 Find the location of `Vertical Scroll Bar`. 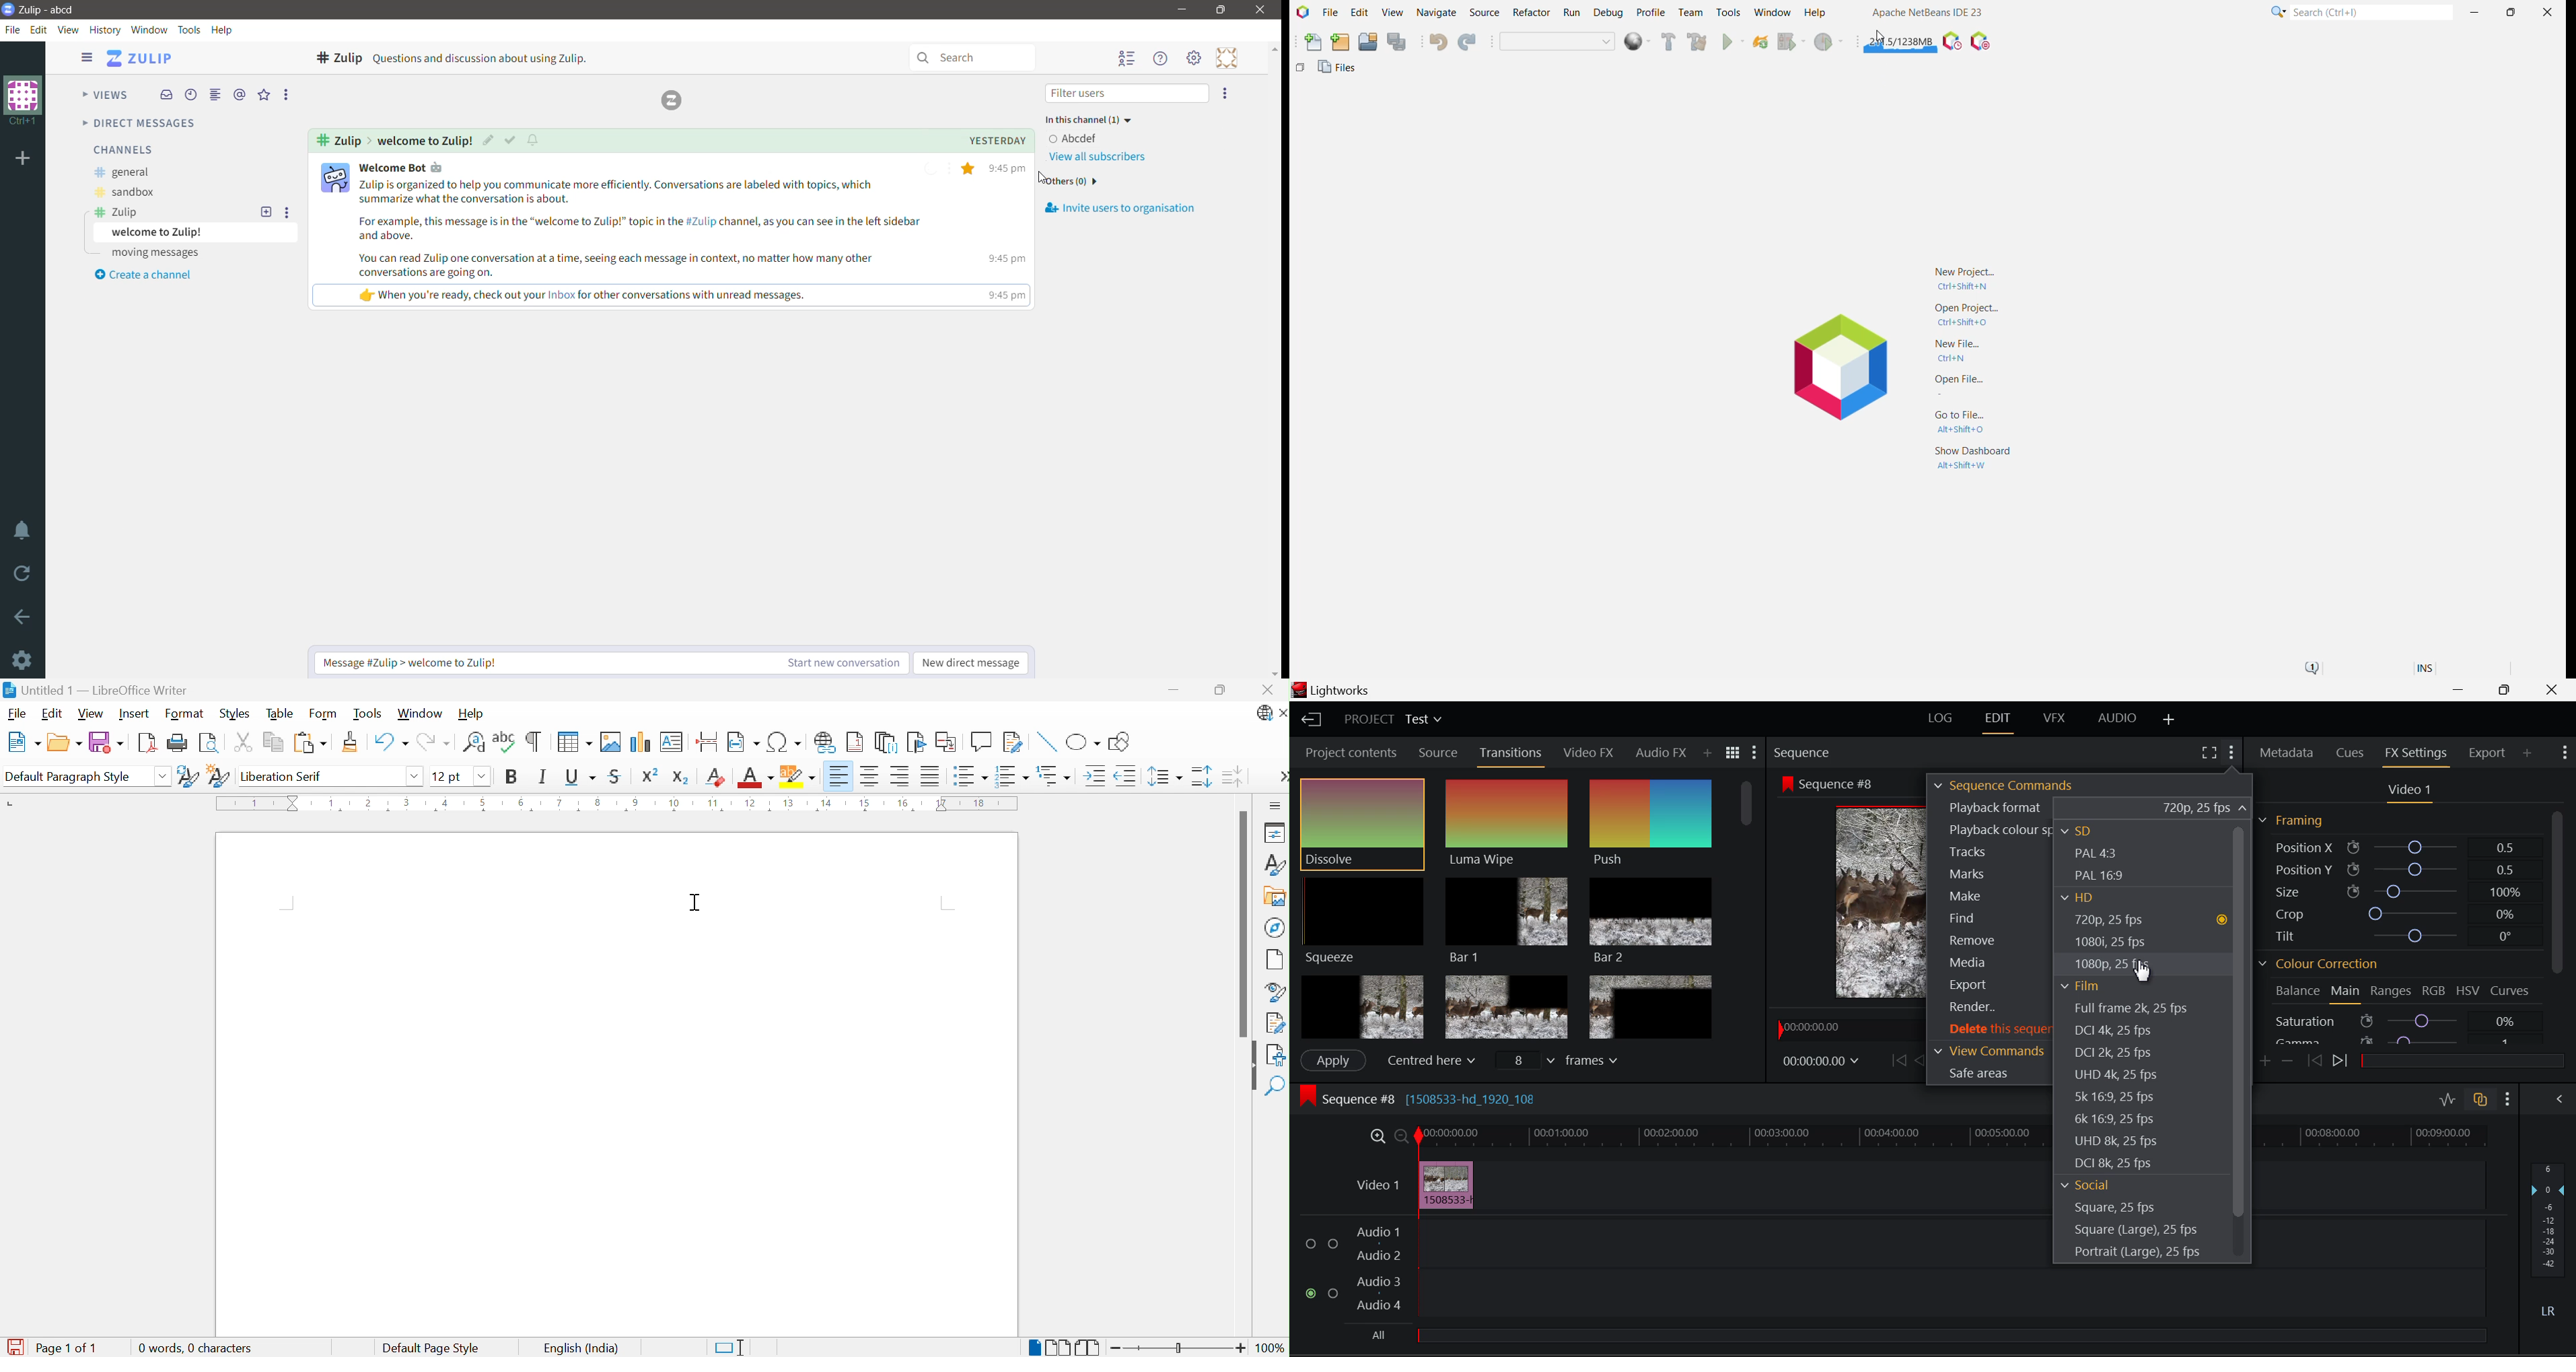

Vertical Scroll Bar is located at coordinates (1274, 359).